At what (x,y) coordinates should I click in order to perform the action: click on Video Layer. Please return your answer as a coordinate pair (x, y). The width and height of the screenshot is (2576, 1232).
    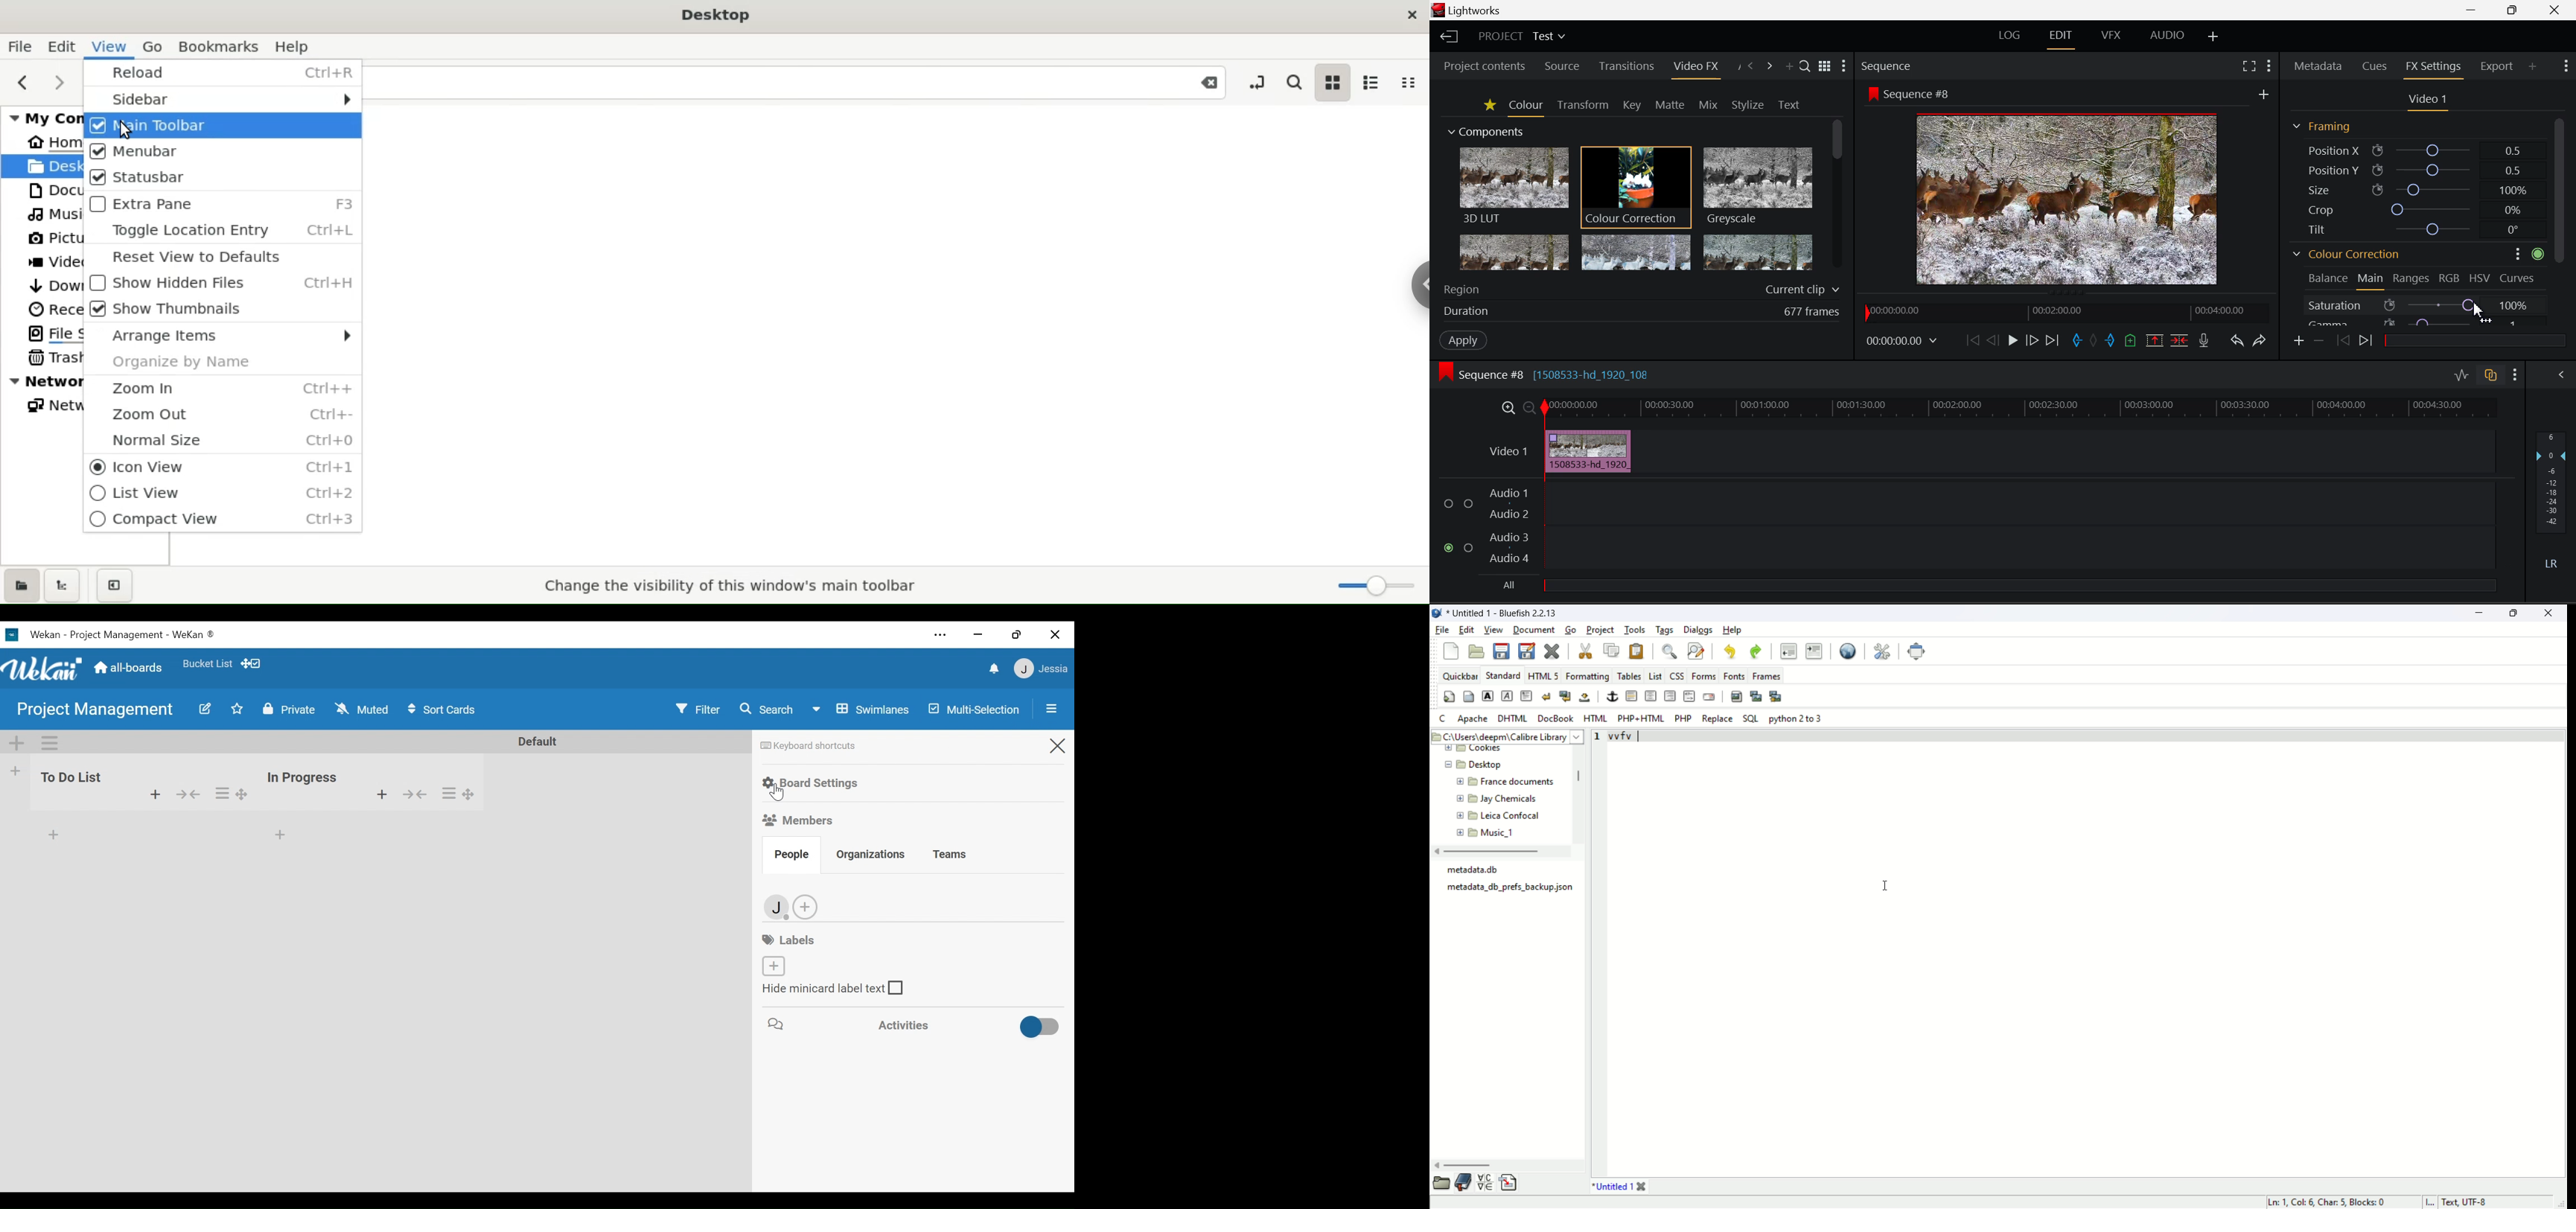
    Looking at the image, I should click on (1509, 451).